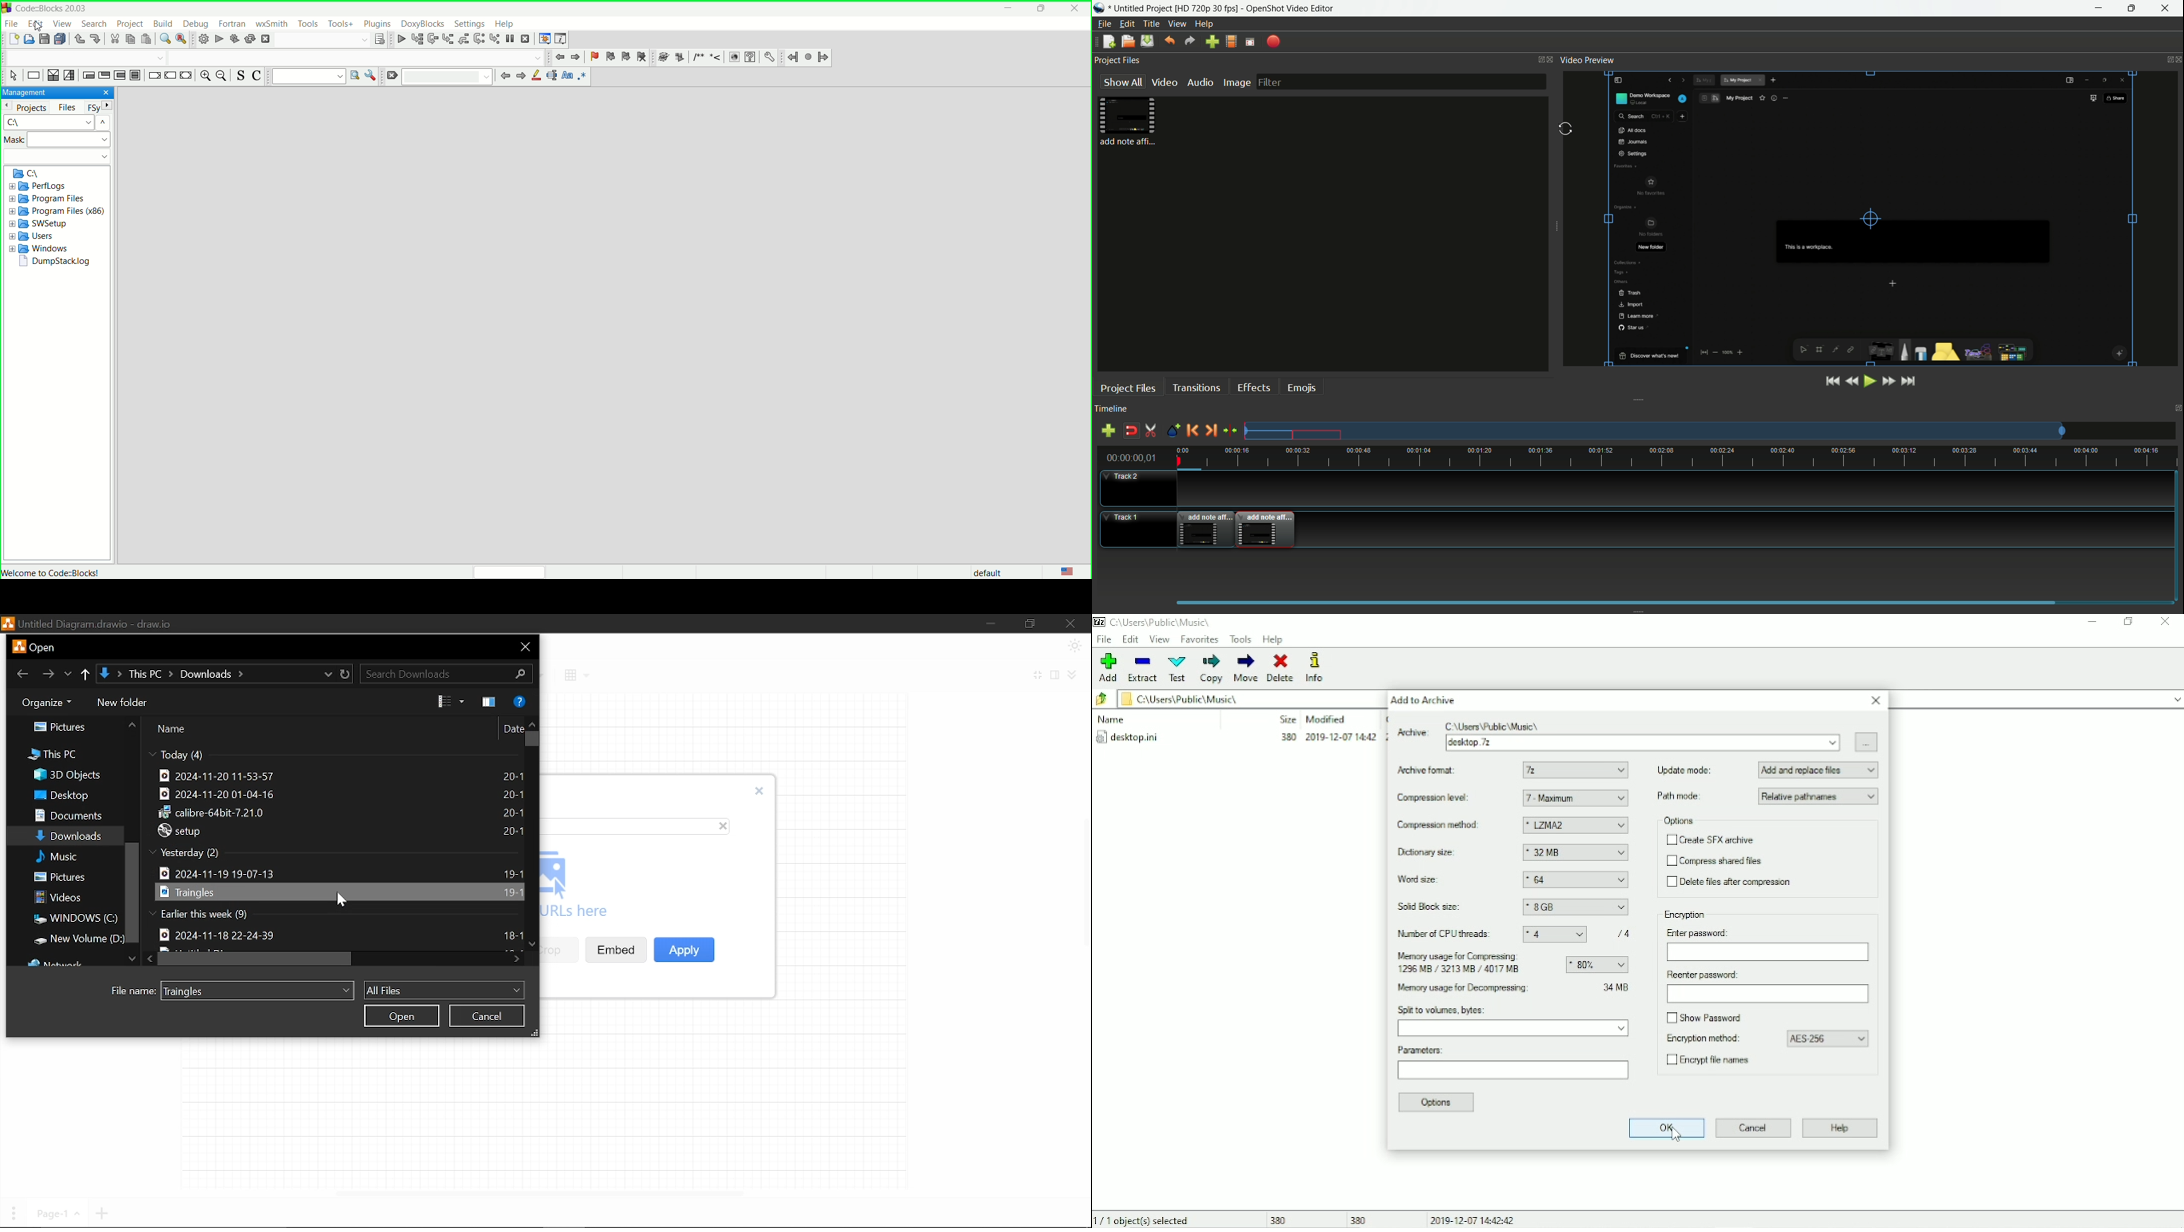  What do you see at coordinates (187, 831) in the screenshot?
I see `setup` at bounding box center [187, 831].